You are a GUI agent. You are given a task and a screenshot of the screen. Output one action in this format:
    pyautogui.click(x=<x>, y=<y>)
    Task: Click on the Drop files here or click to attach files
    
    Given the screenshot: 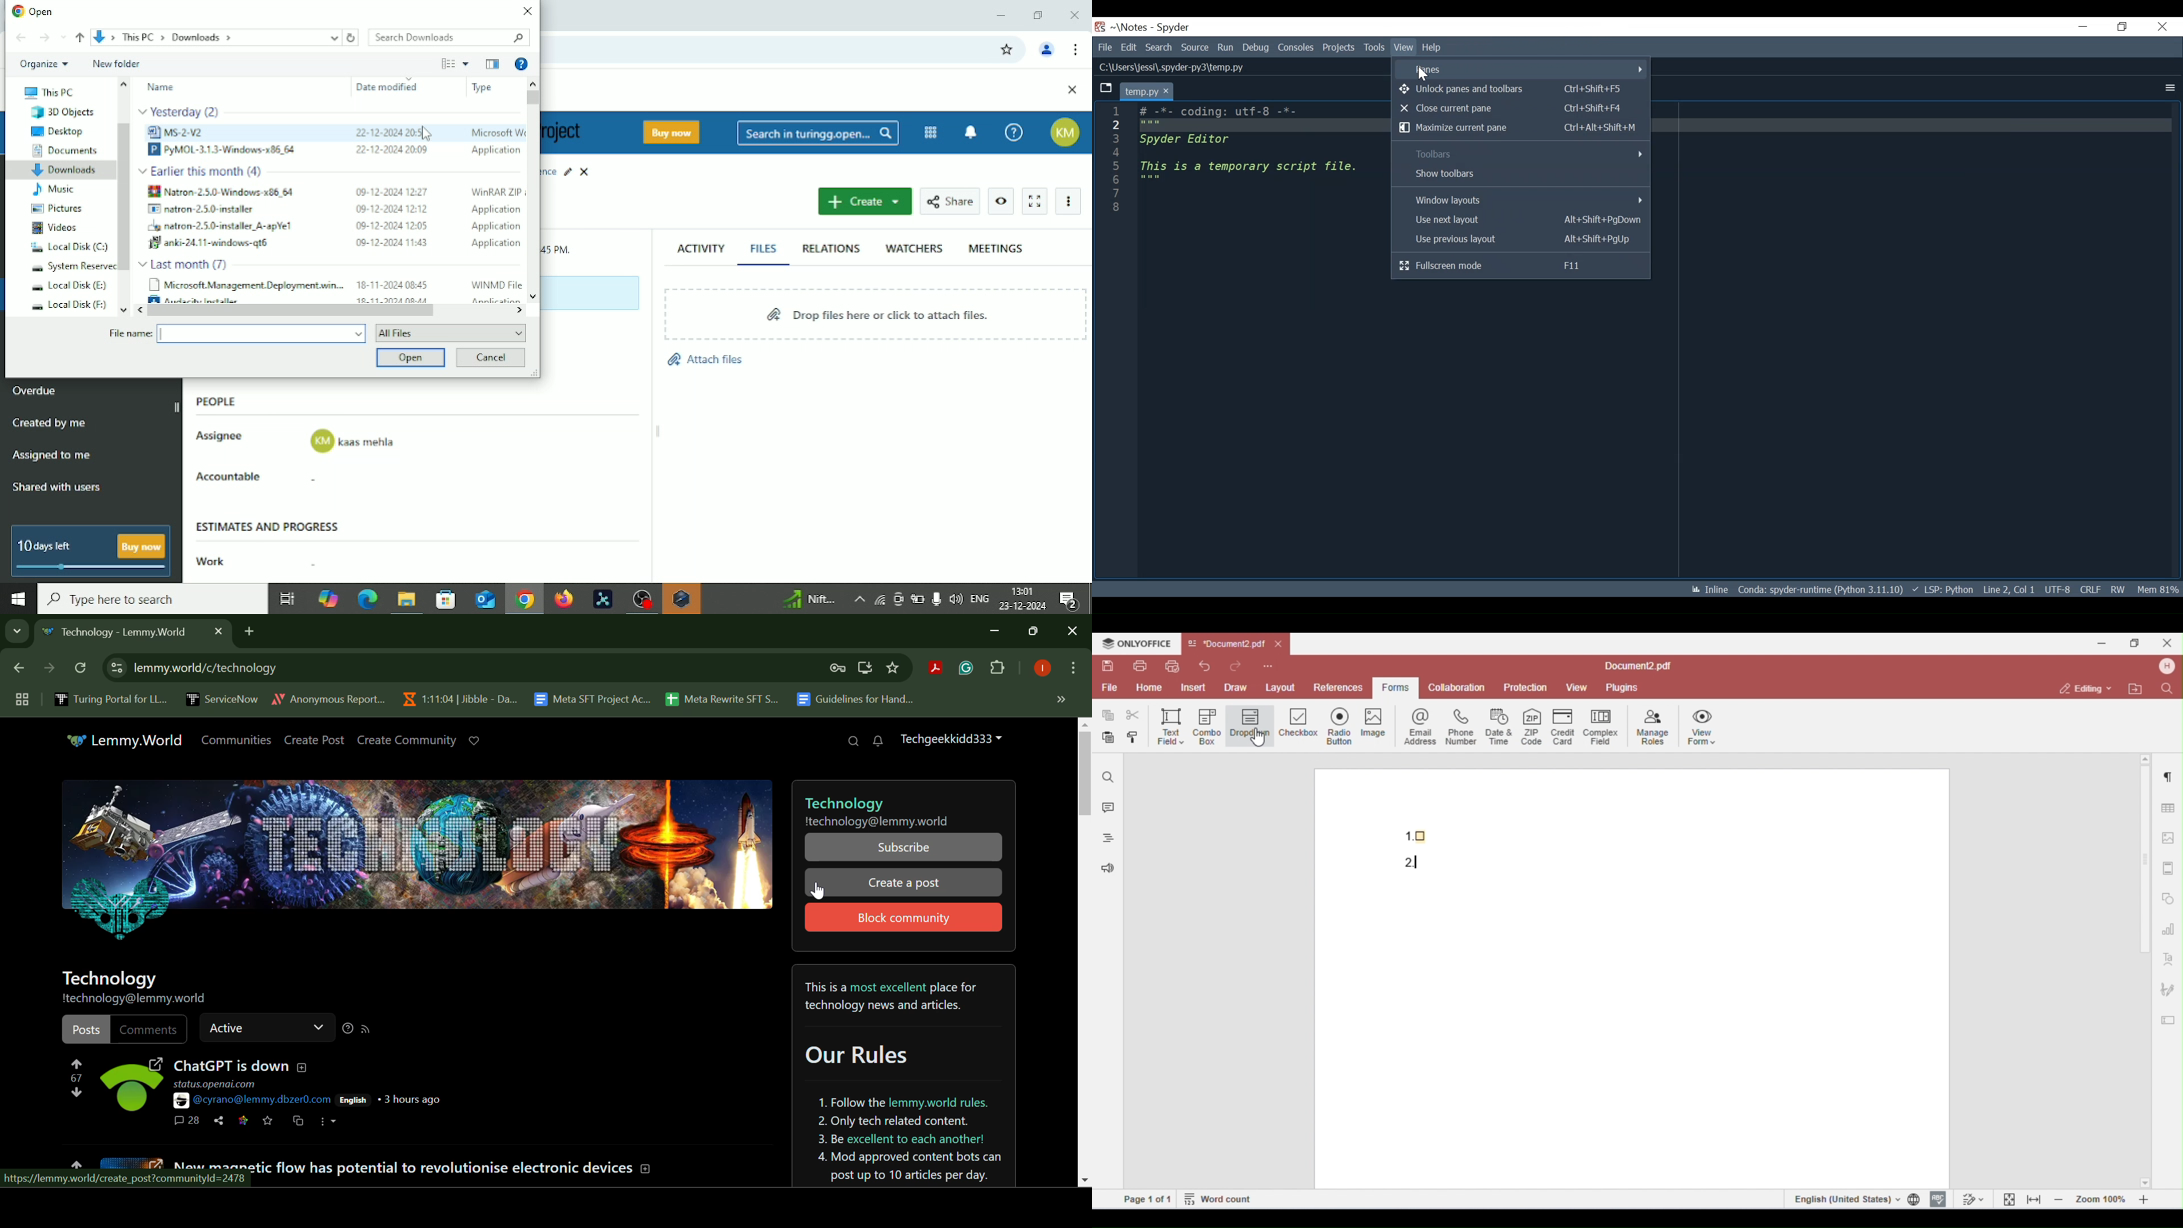 What is the action you would take?
    pyautogui.click(x=877, y=314)
    